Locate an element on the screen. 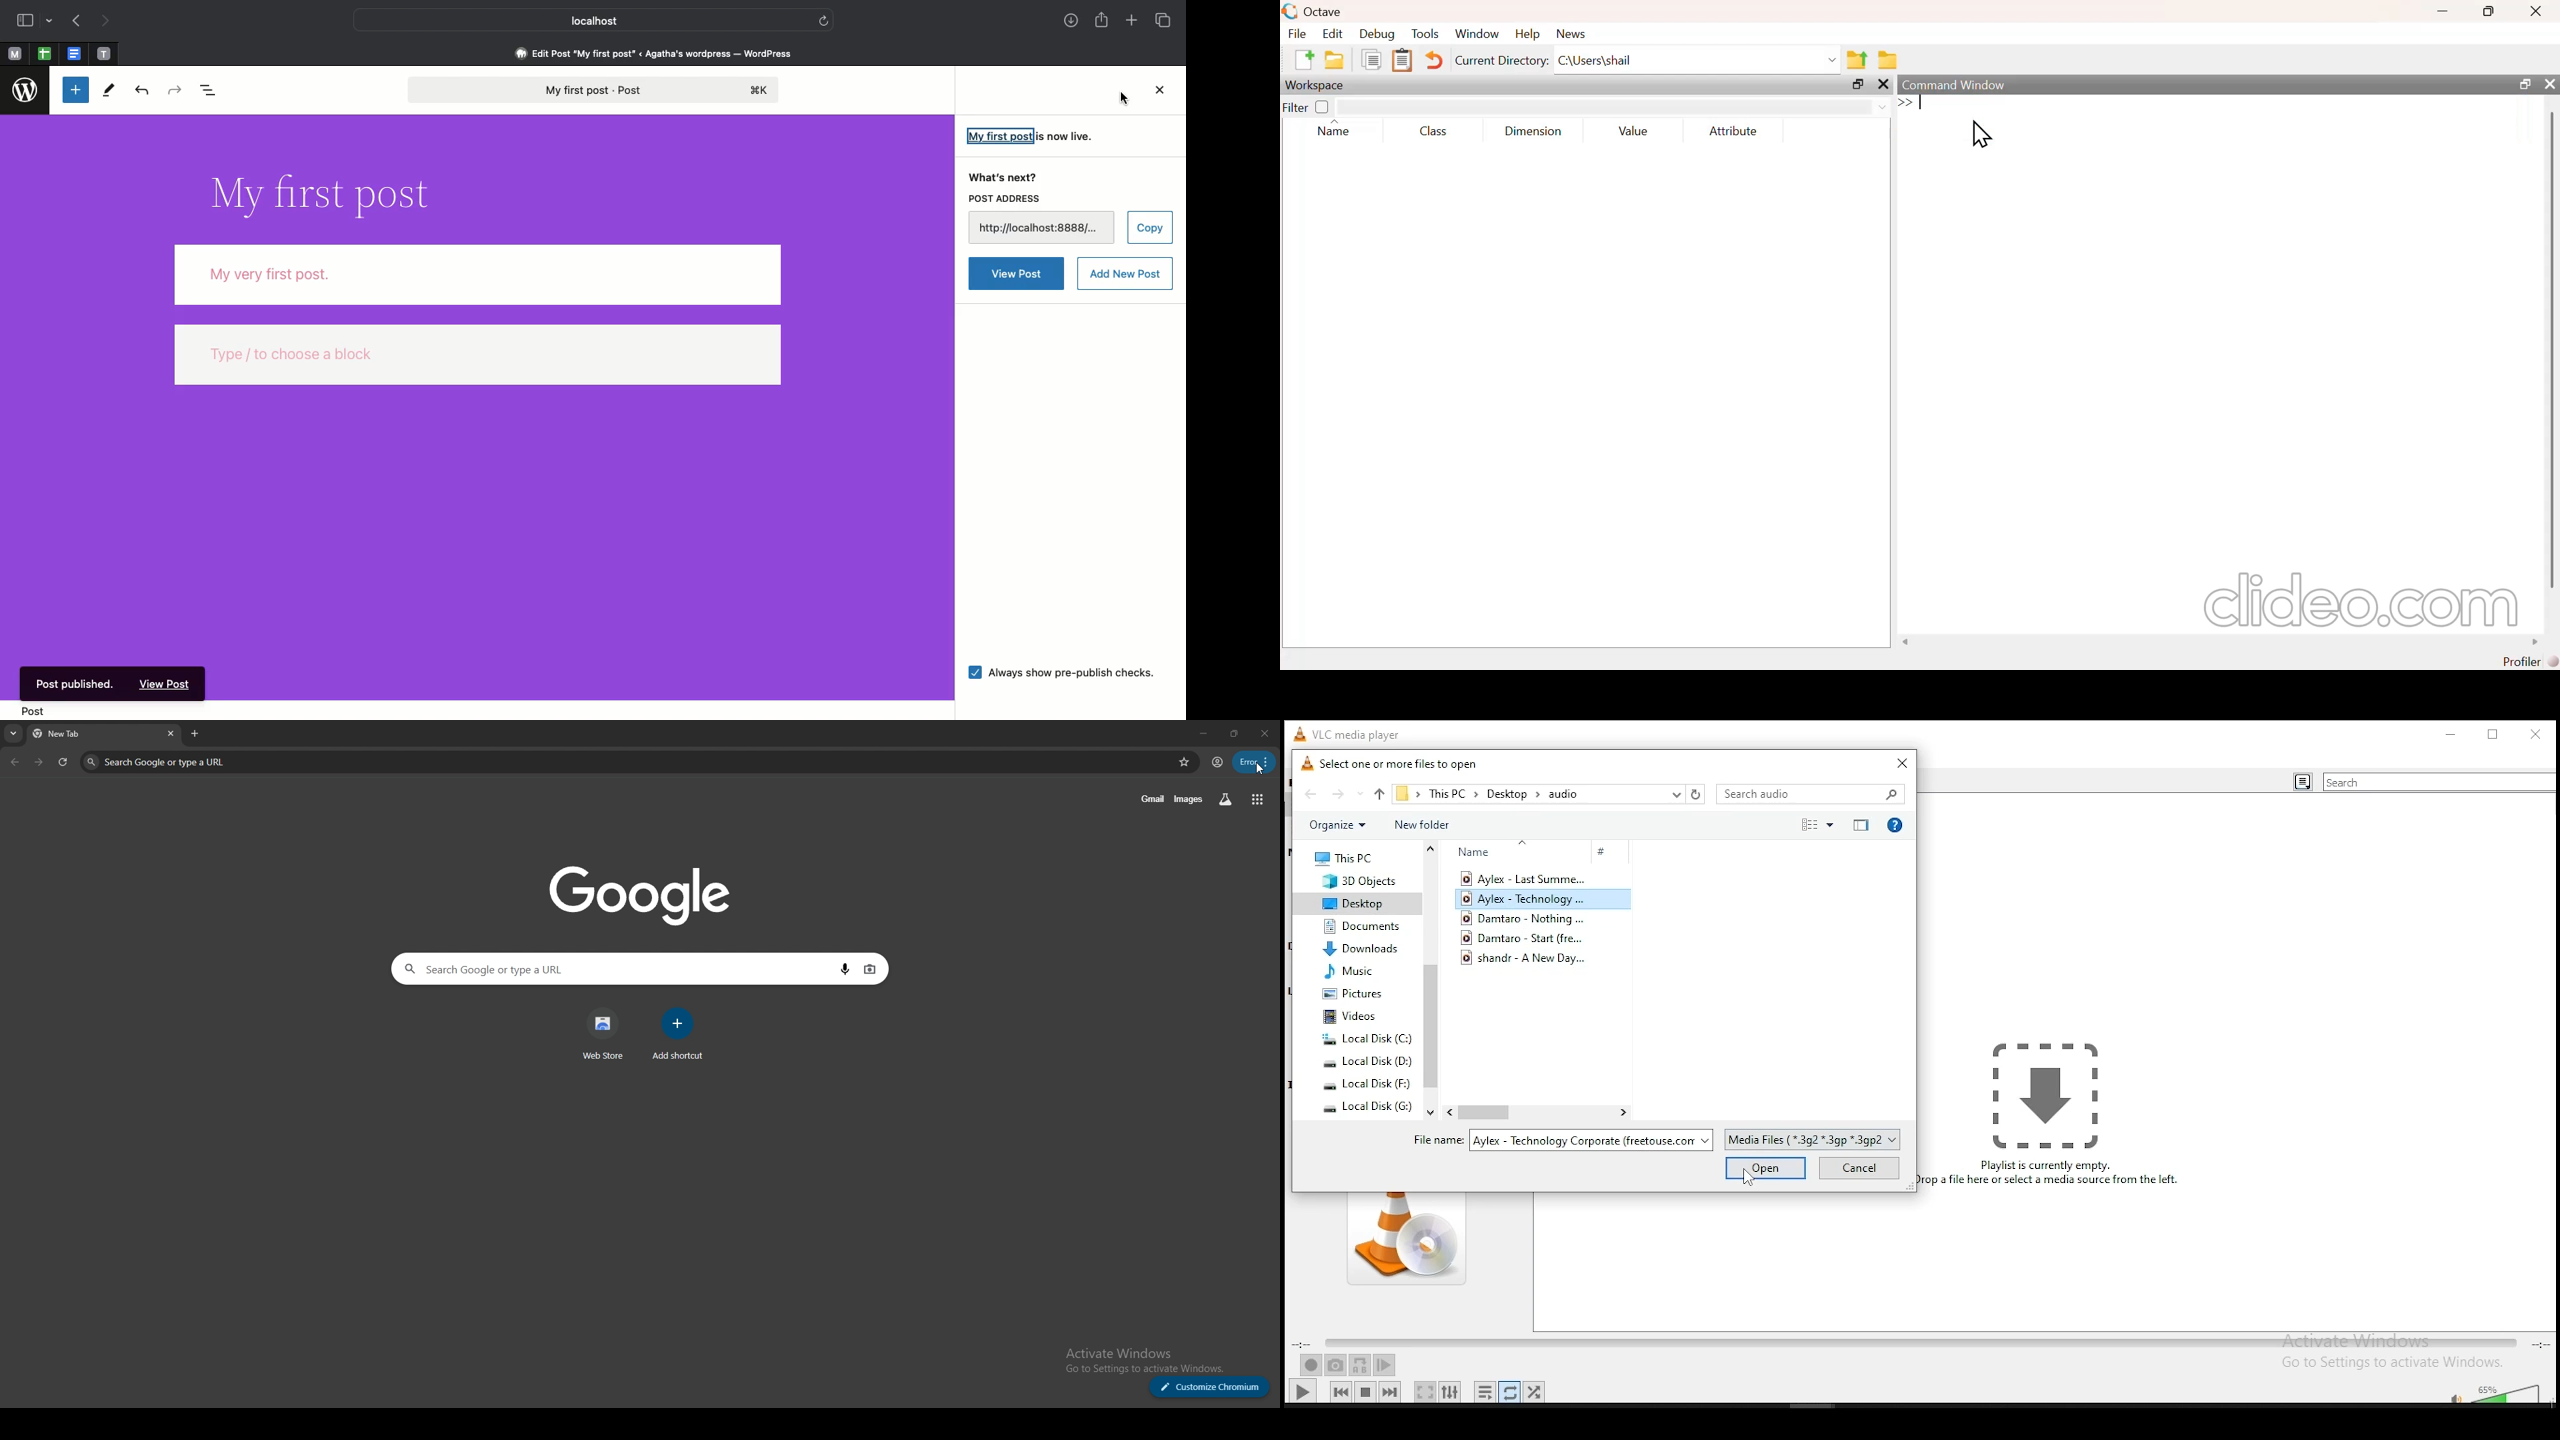 The width and height of the screenshot is (2576, 1456). pictures is located at coordinates (1353, 994).